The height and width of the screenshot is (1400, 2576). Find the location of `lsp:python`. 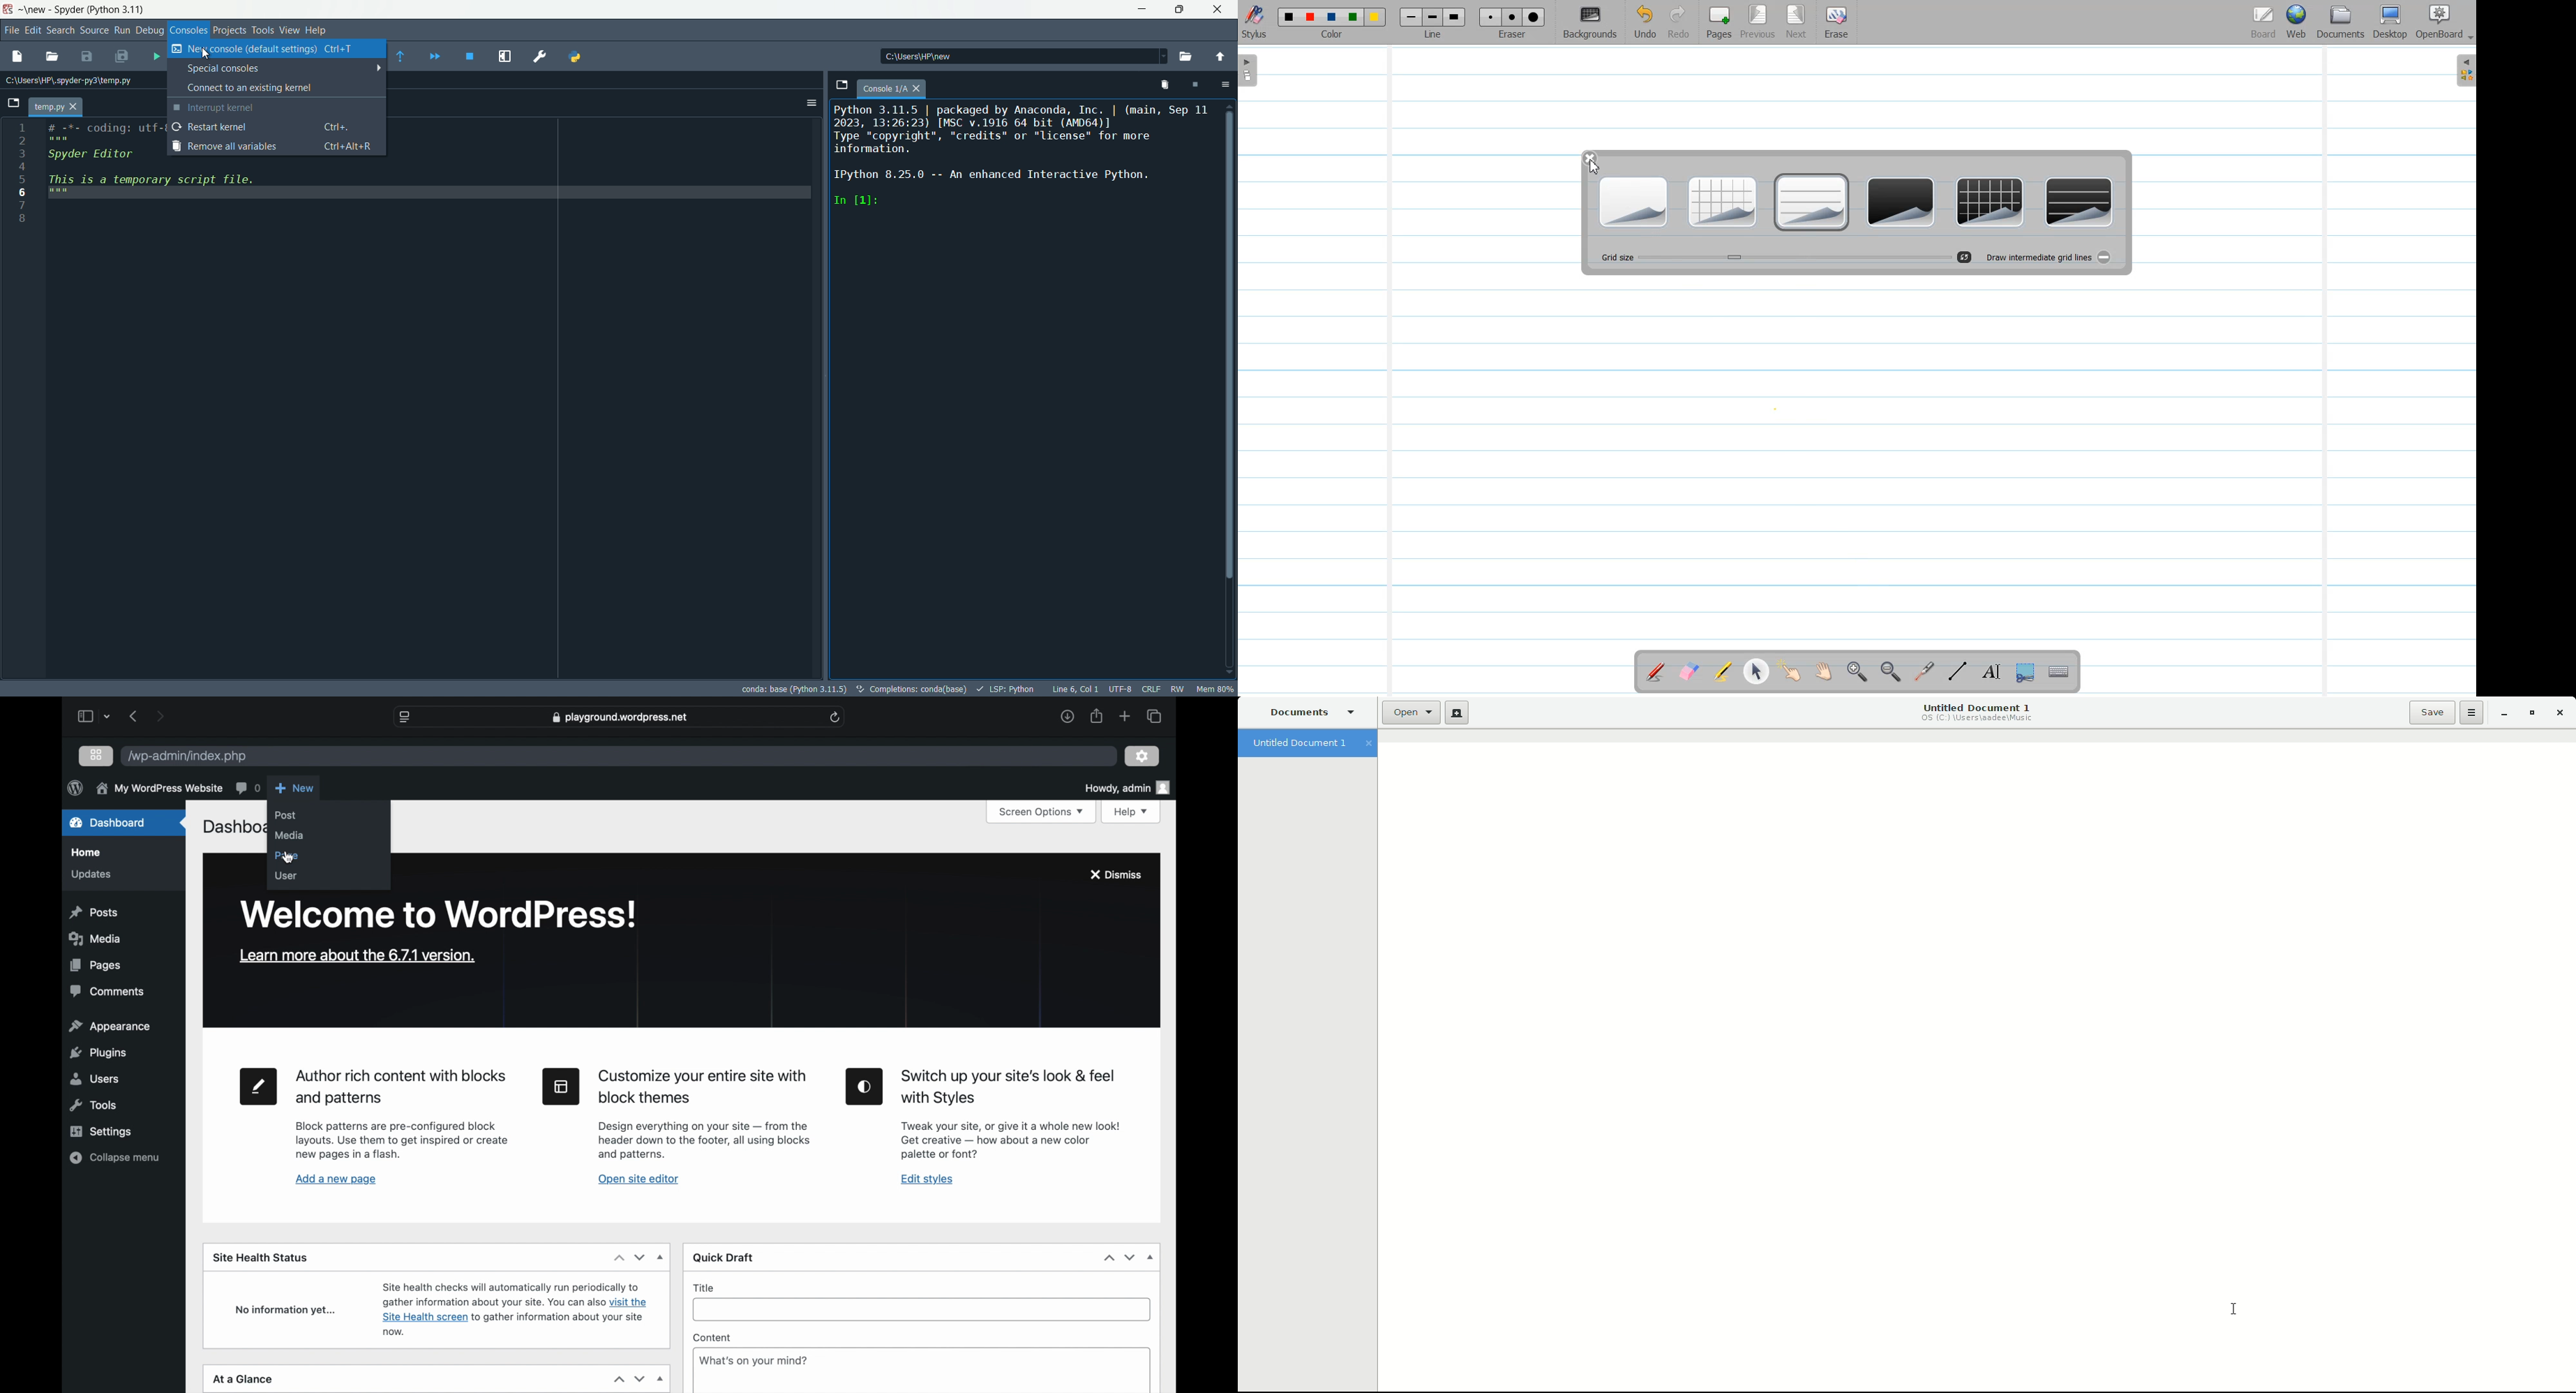

lsp:python is located at coordinates (1007, 688).